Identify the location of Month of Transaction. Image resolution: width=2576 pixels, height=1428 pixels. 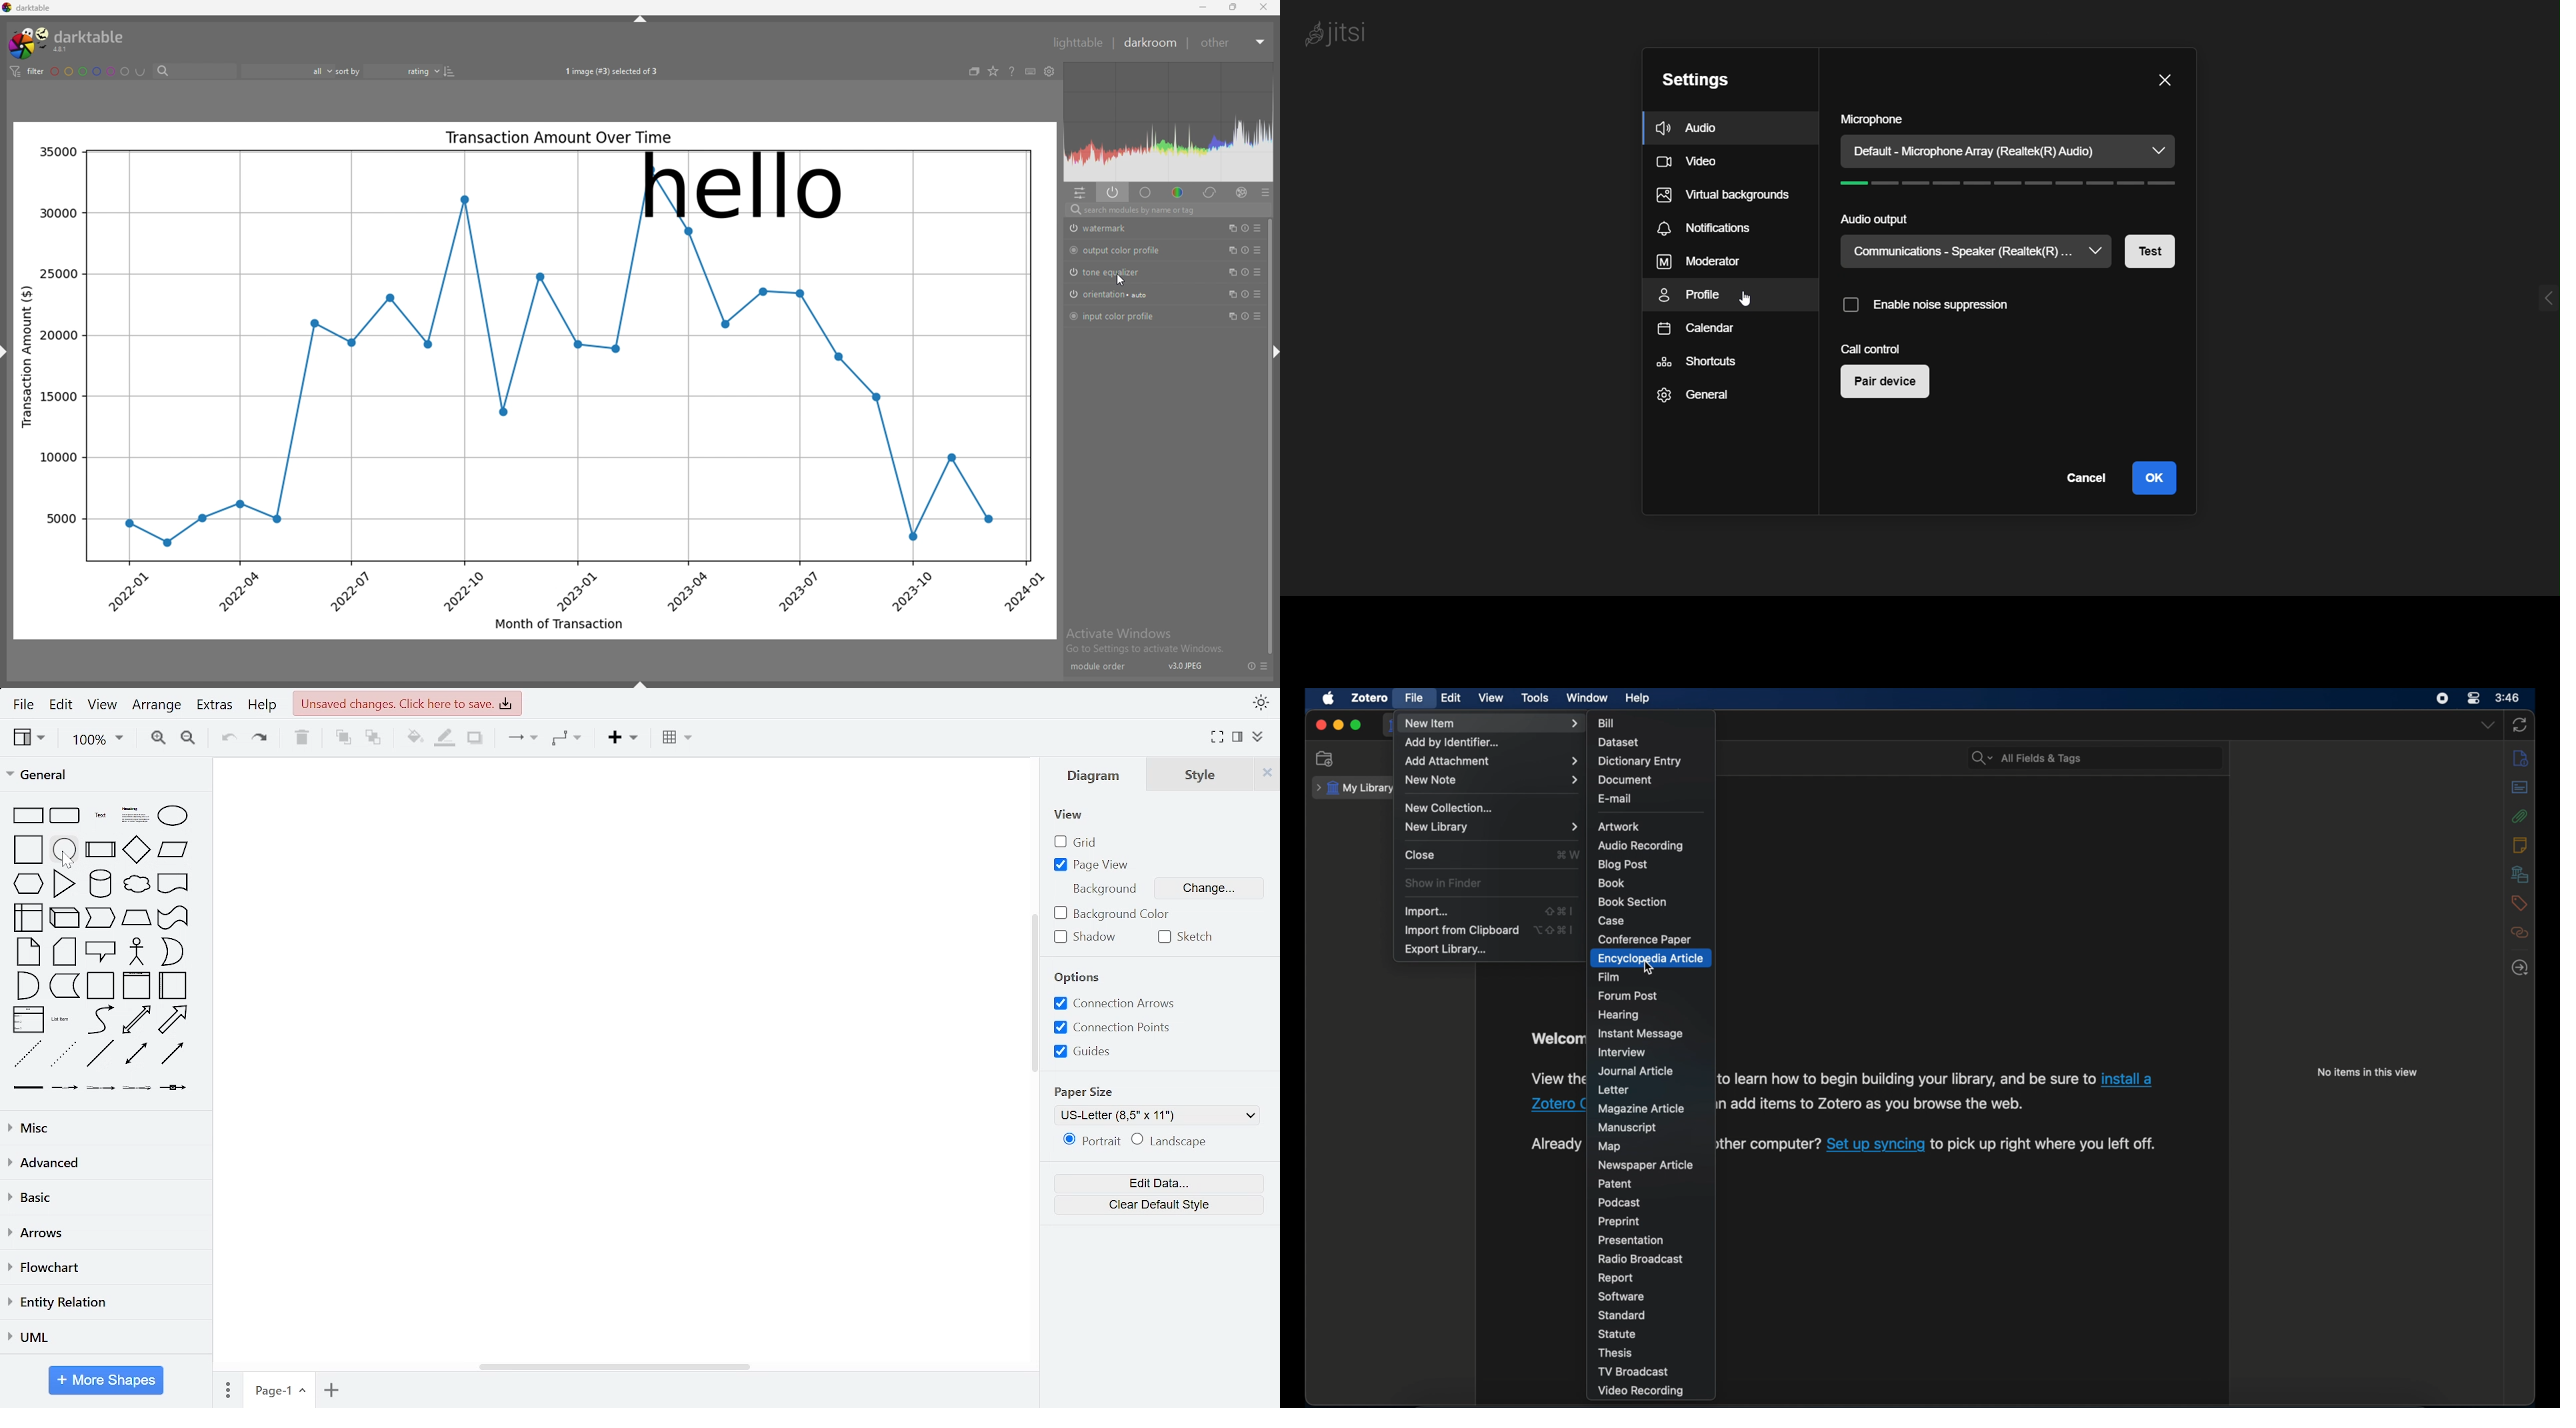
(559, 623).